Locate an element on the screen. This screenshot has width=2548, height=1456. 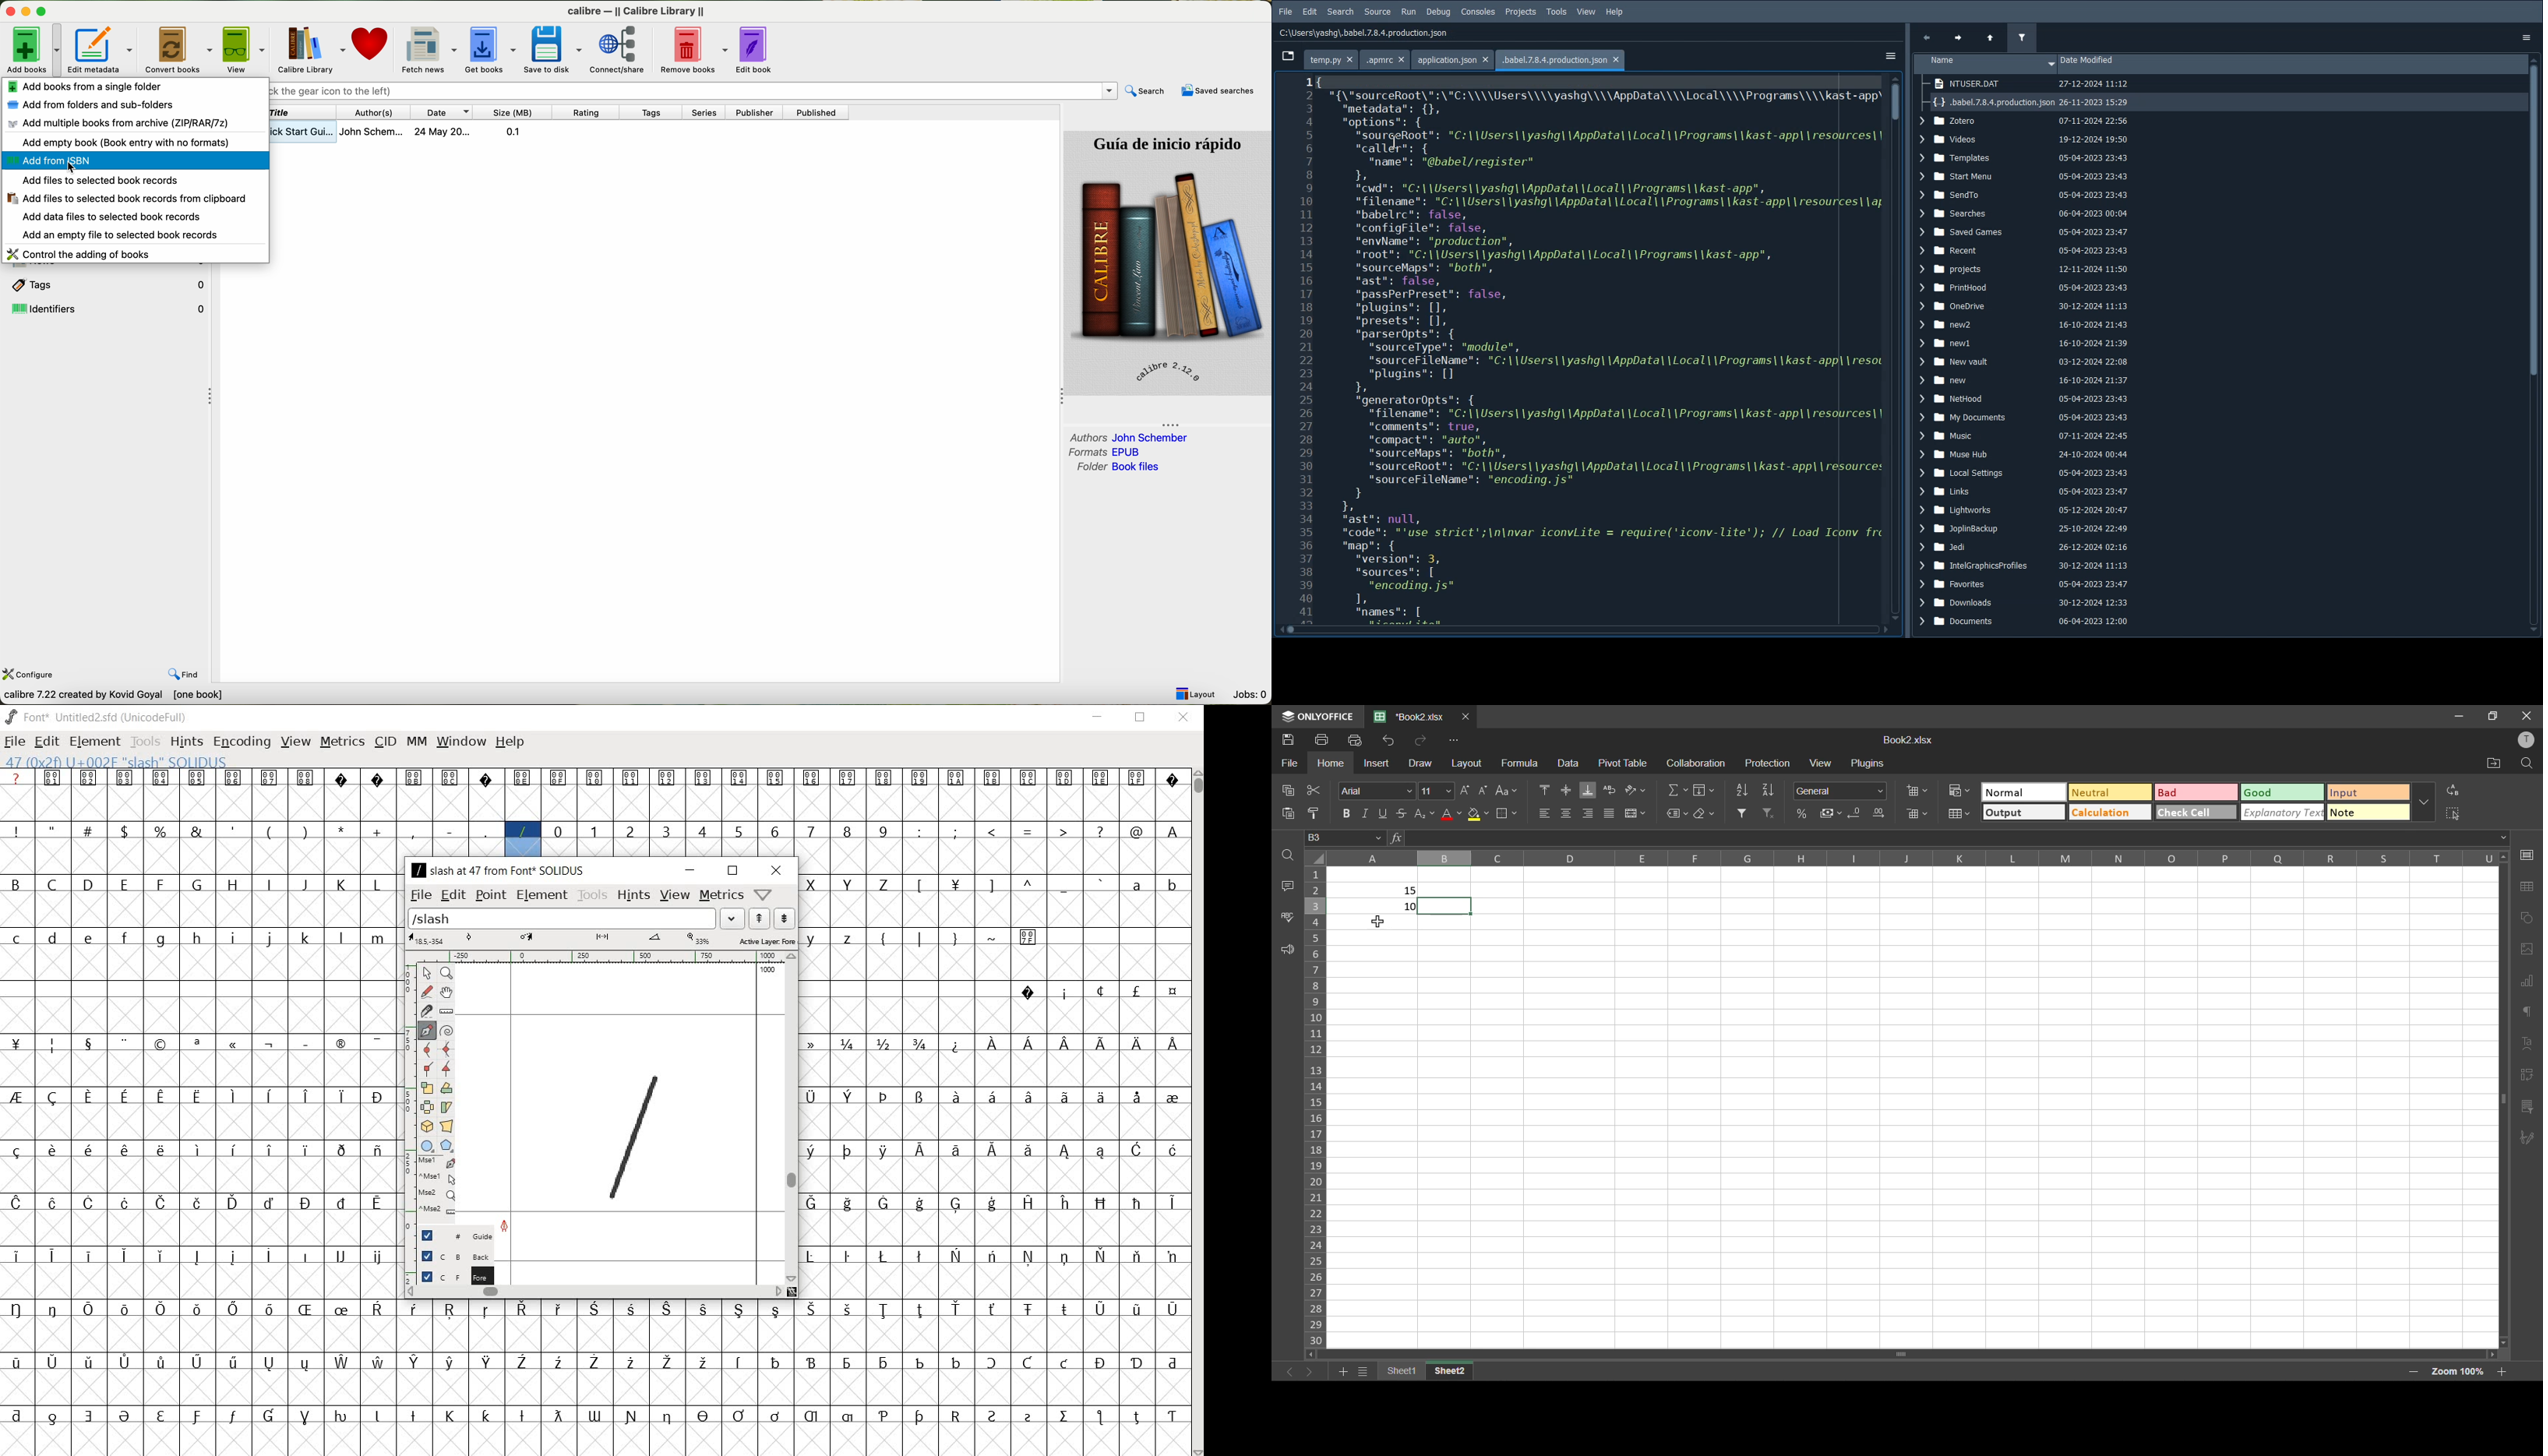
ENCODING is located at coordinates (241, 743).